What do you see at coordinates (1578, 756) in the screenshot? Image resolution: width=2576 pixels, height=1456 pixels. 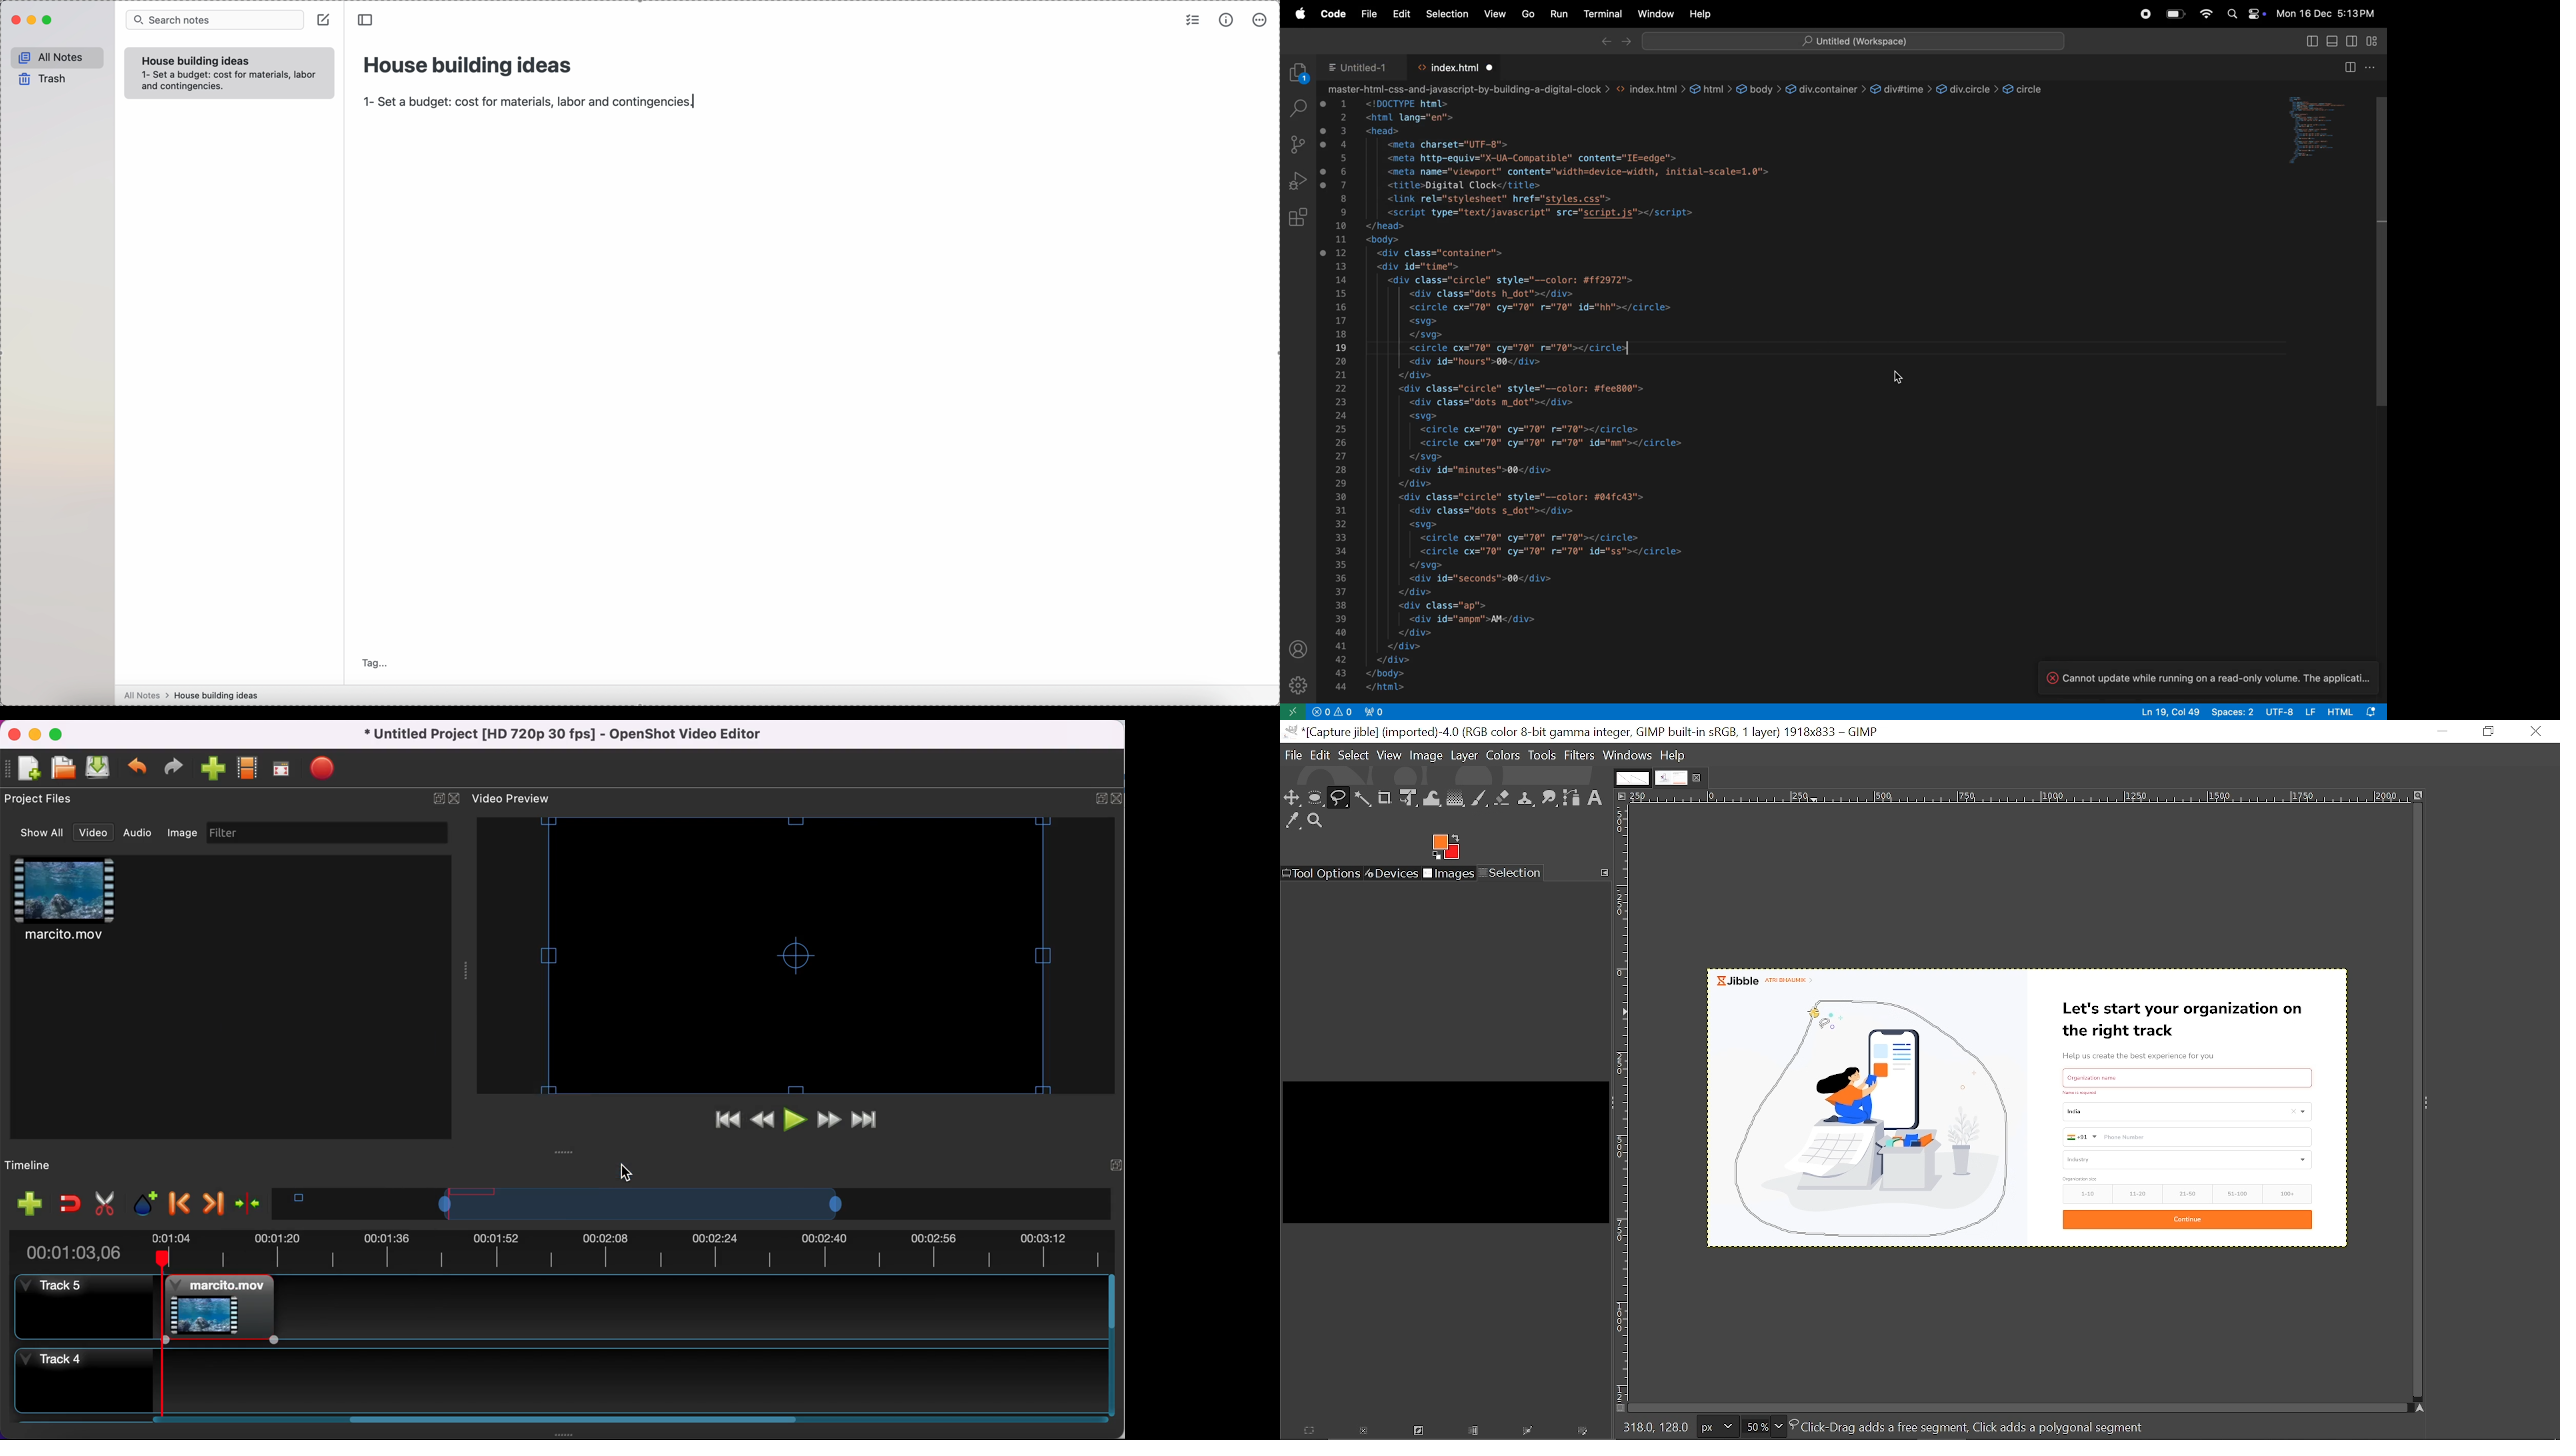 I see `Filters` at bounding box center [1578, 756].